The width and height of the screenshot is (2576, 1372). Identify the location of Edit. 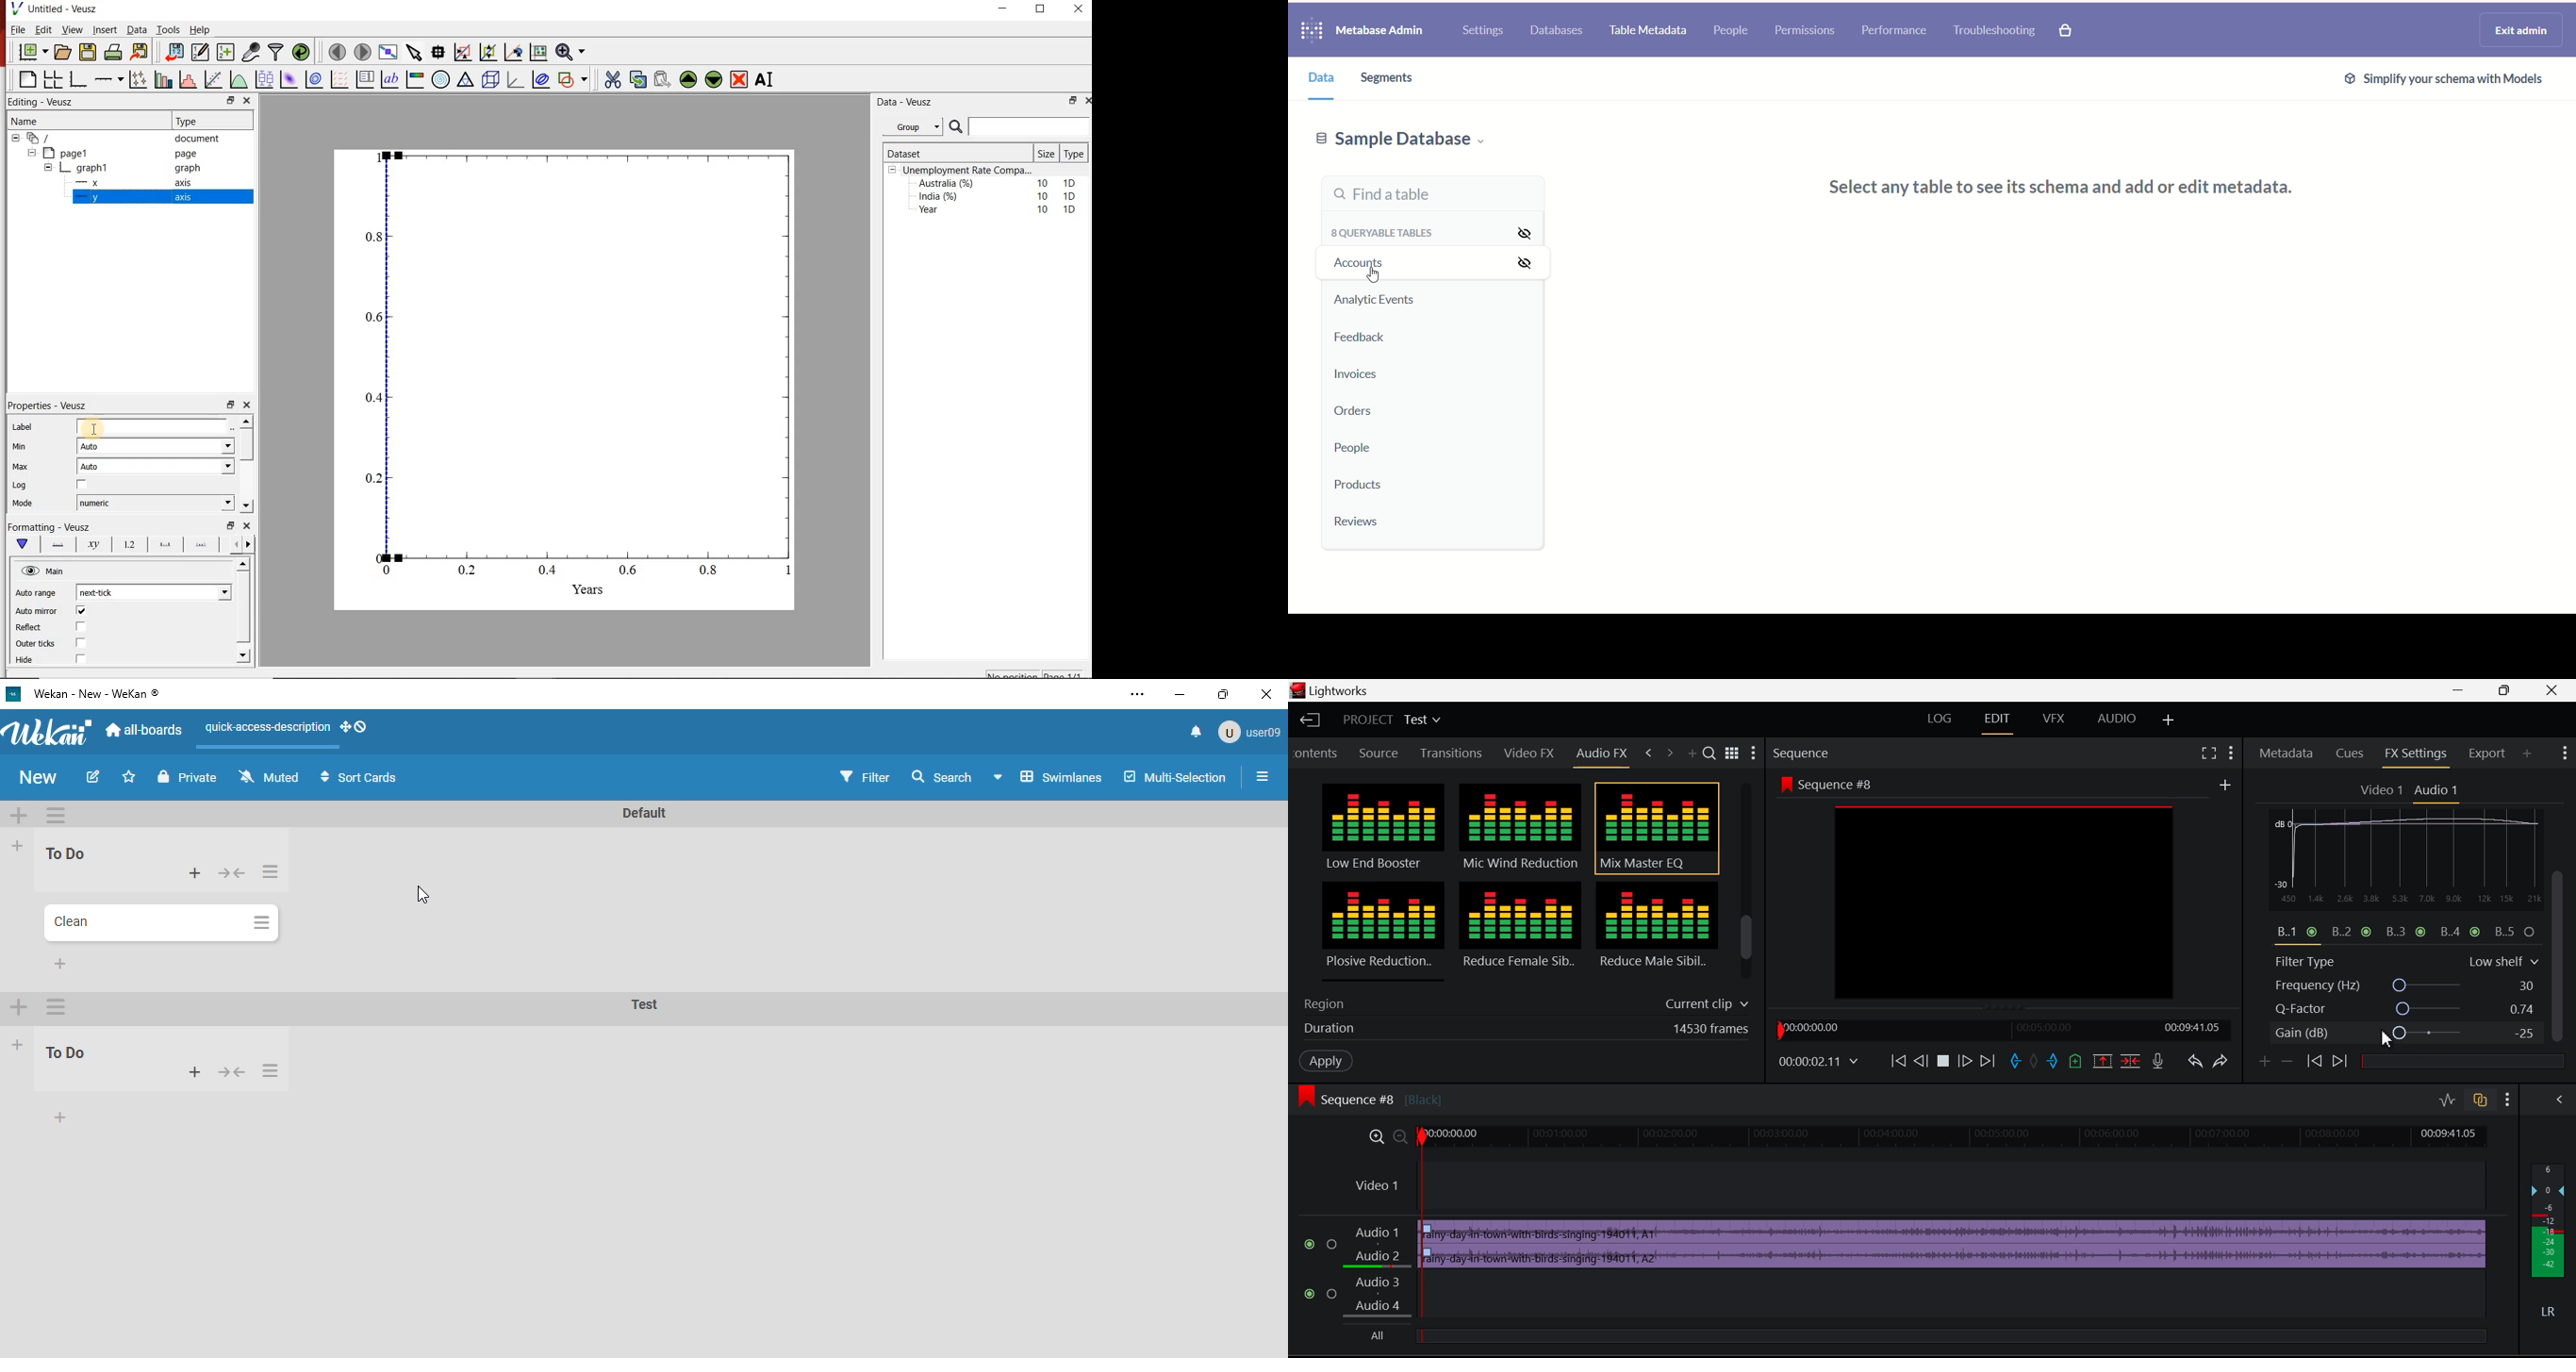
(42, 29).